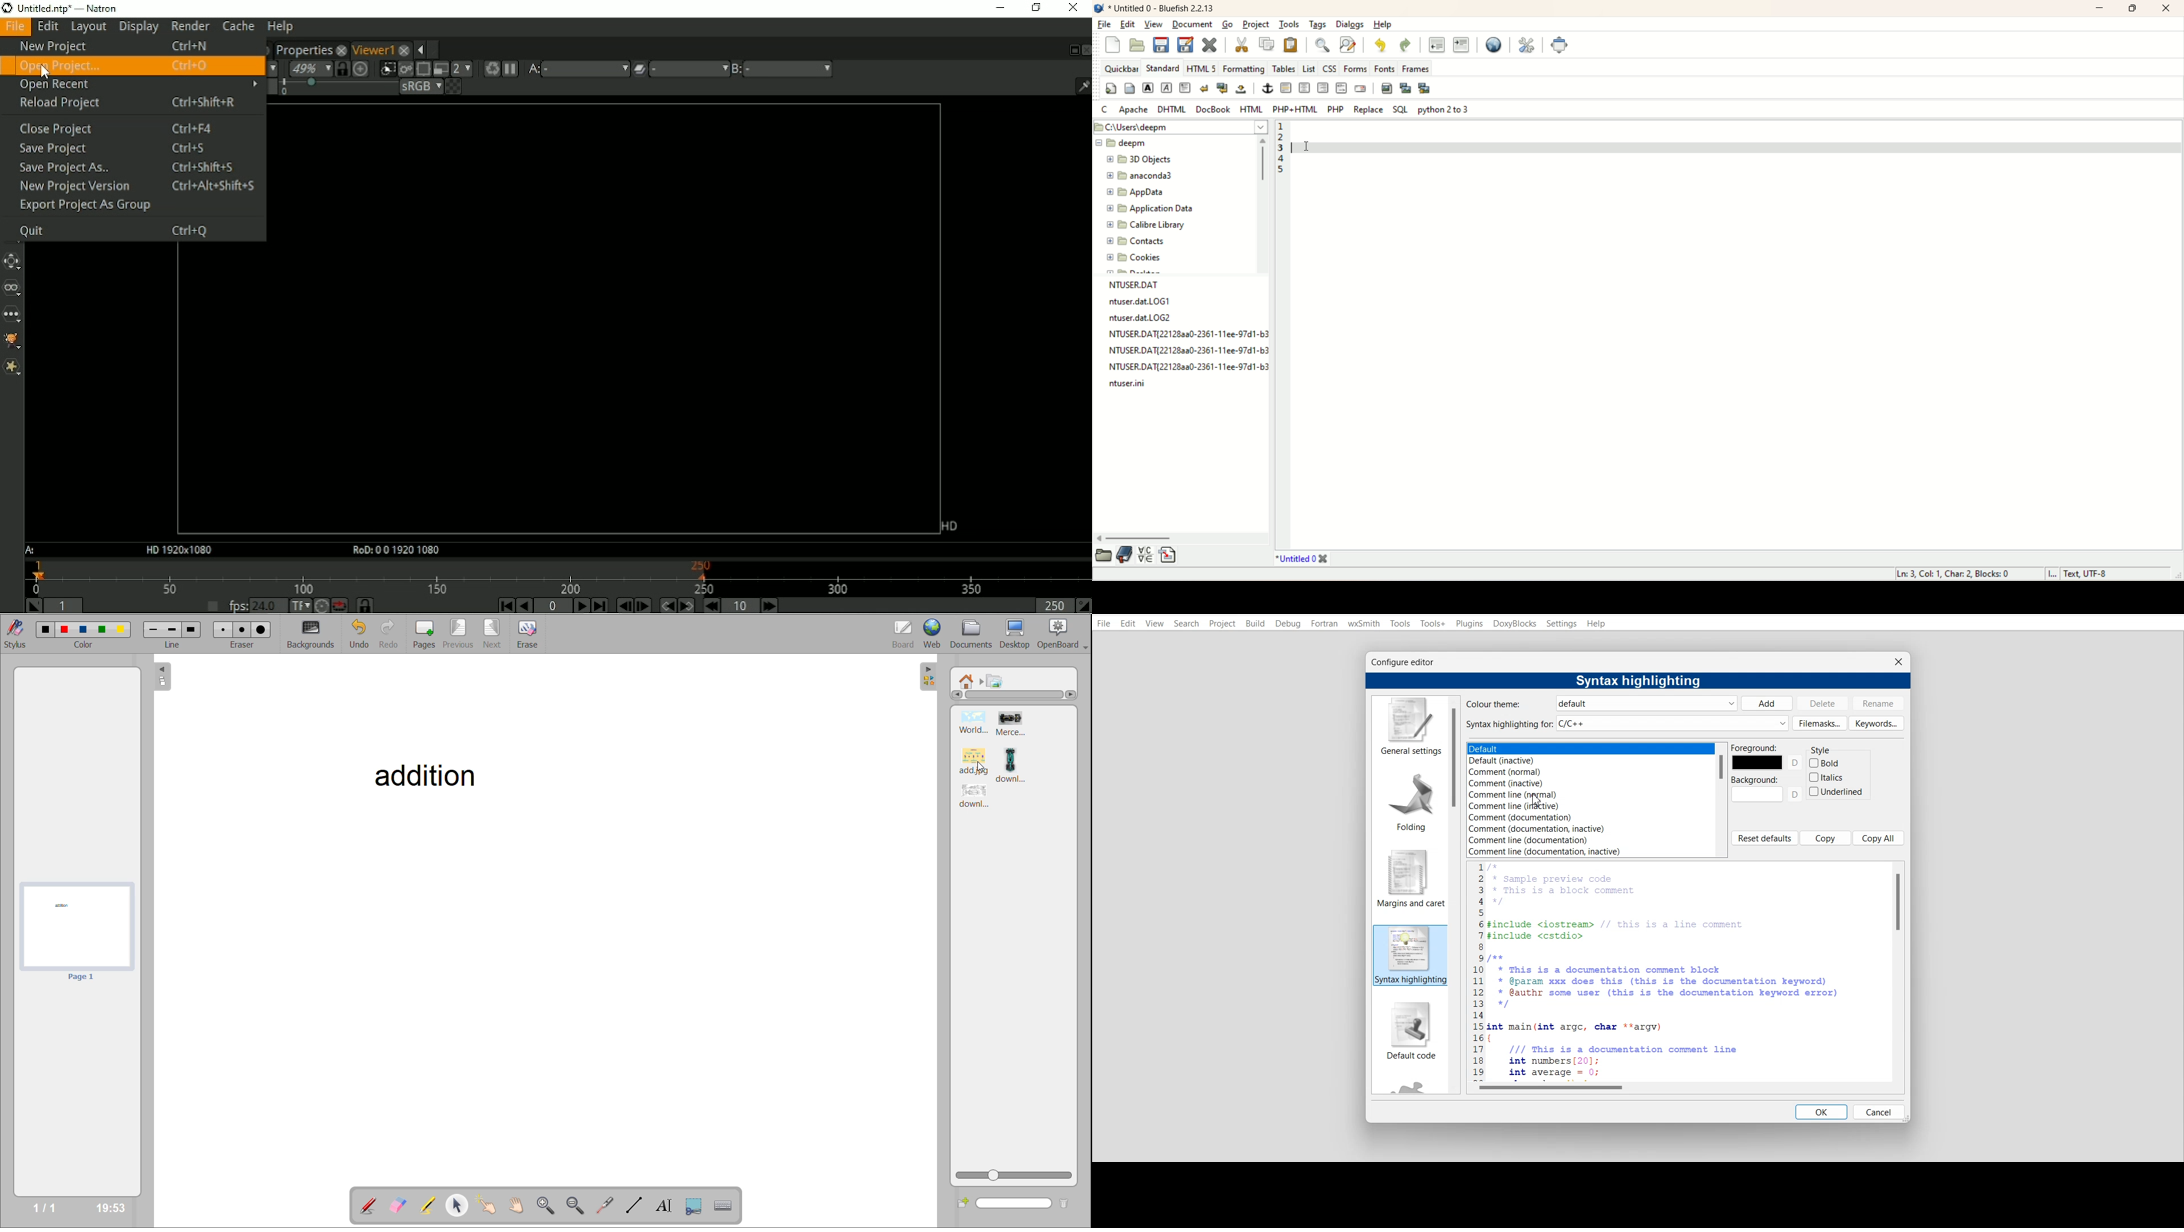 The height and width of the screenshot is (1232, 2184). I want to click on Project, so click(1223, 623).